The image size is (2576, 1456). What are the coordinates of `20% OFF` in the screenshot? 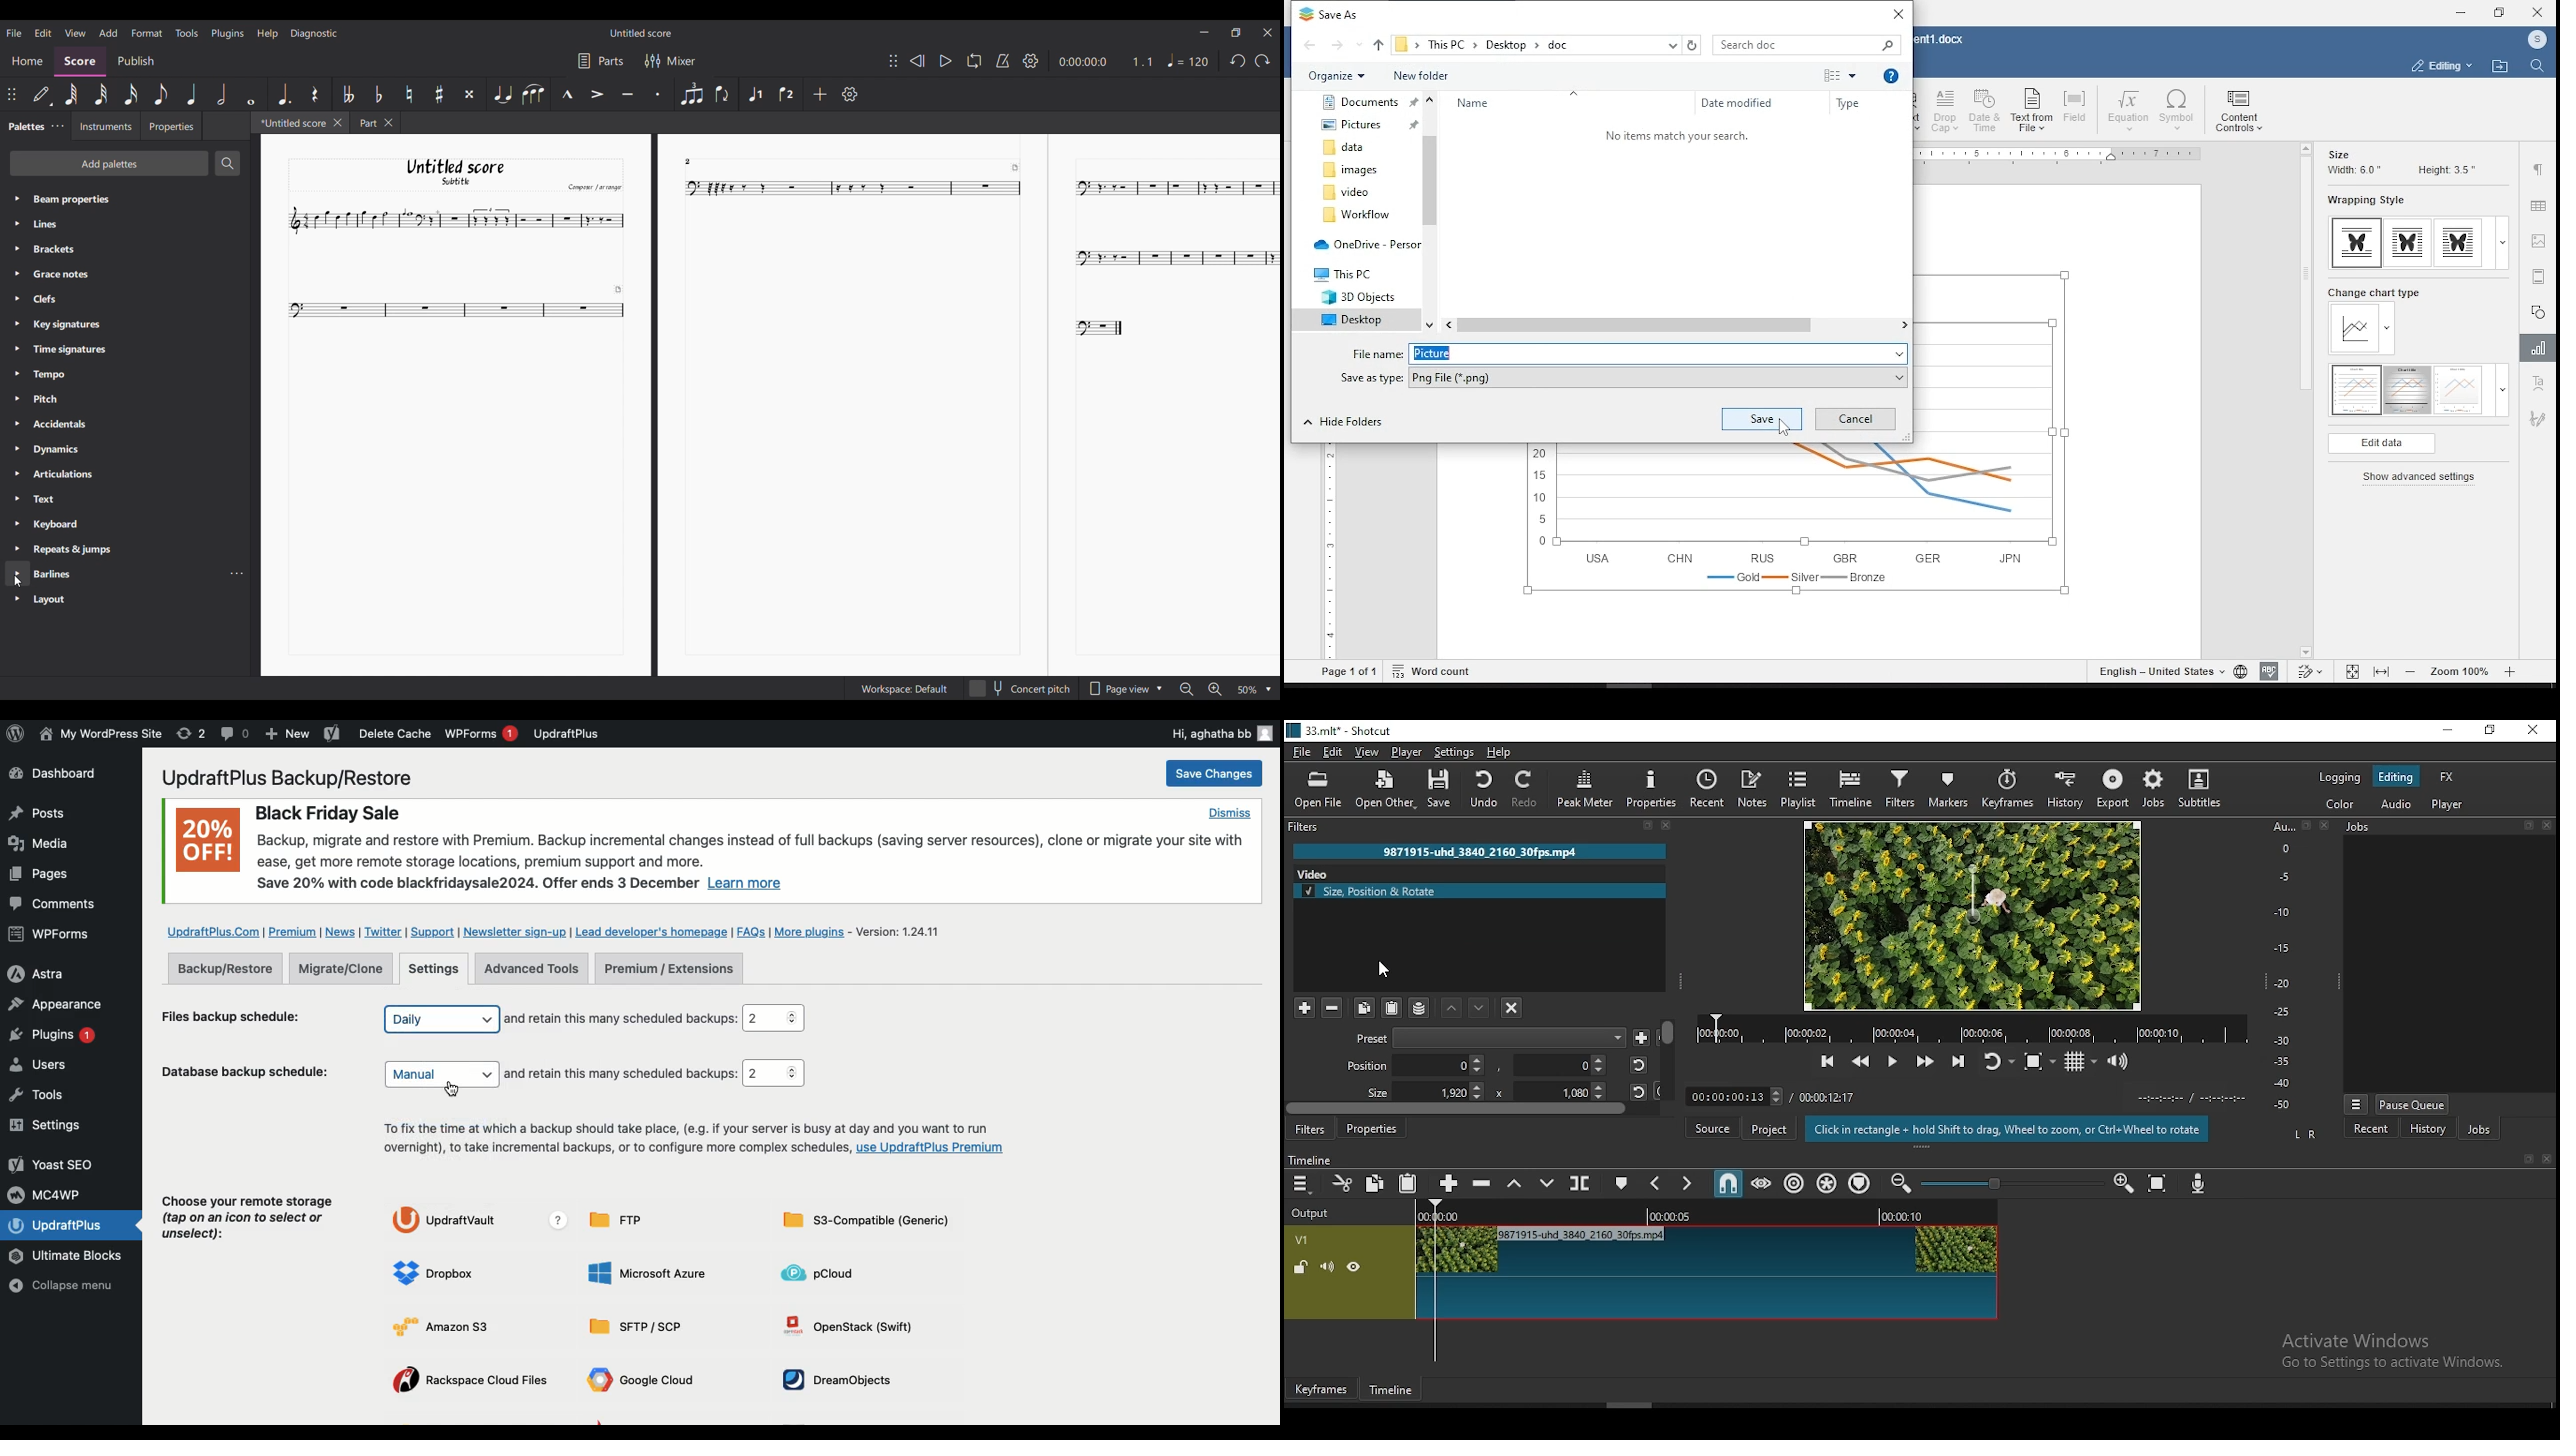 It's located at (207, 844).